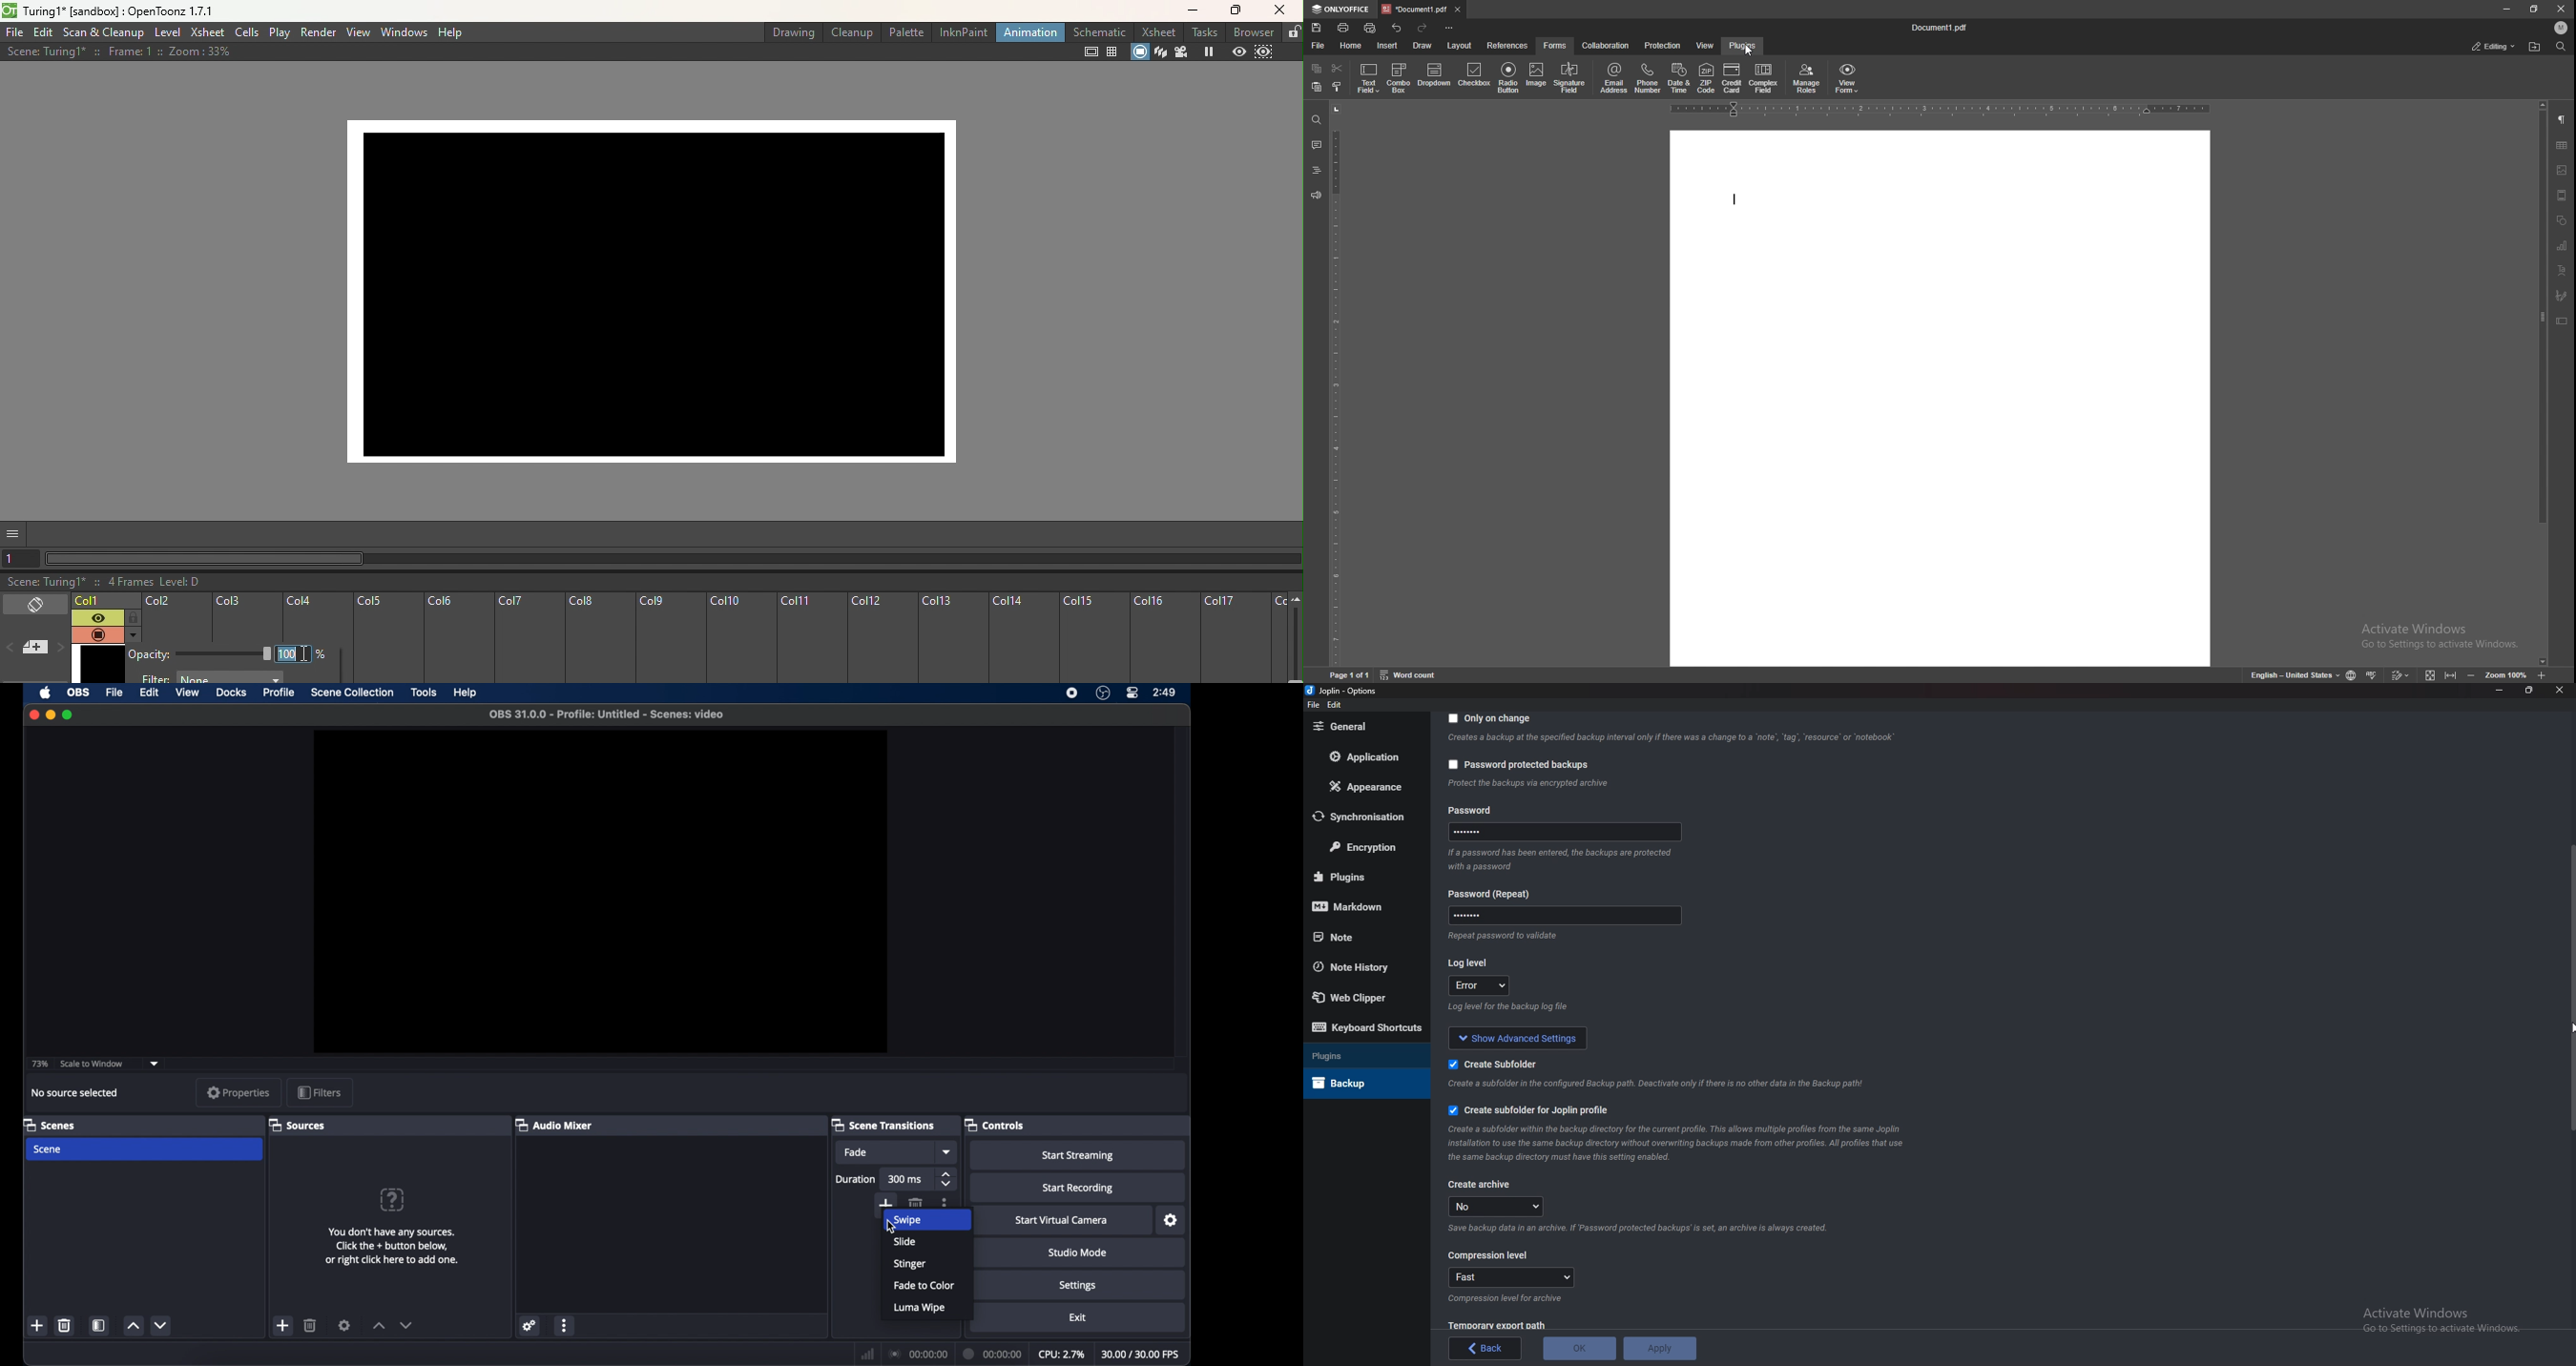  What do you see at coordinates (1536, 77) in the screenshot?
I see `image` at bounding box center [1536, 77].